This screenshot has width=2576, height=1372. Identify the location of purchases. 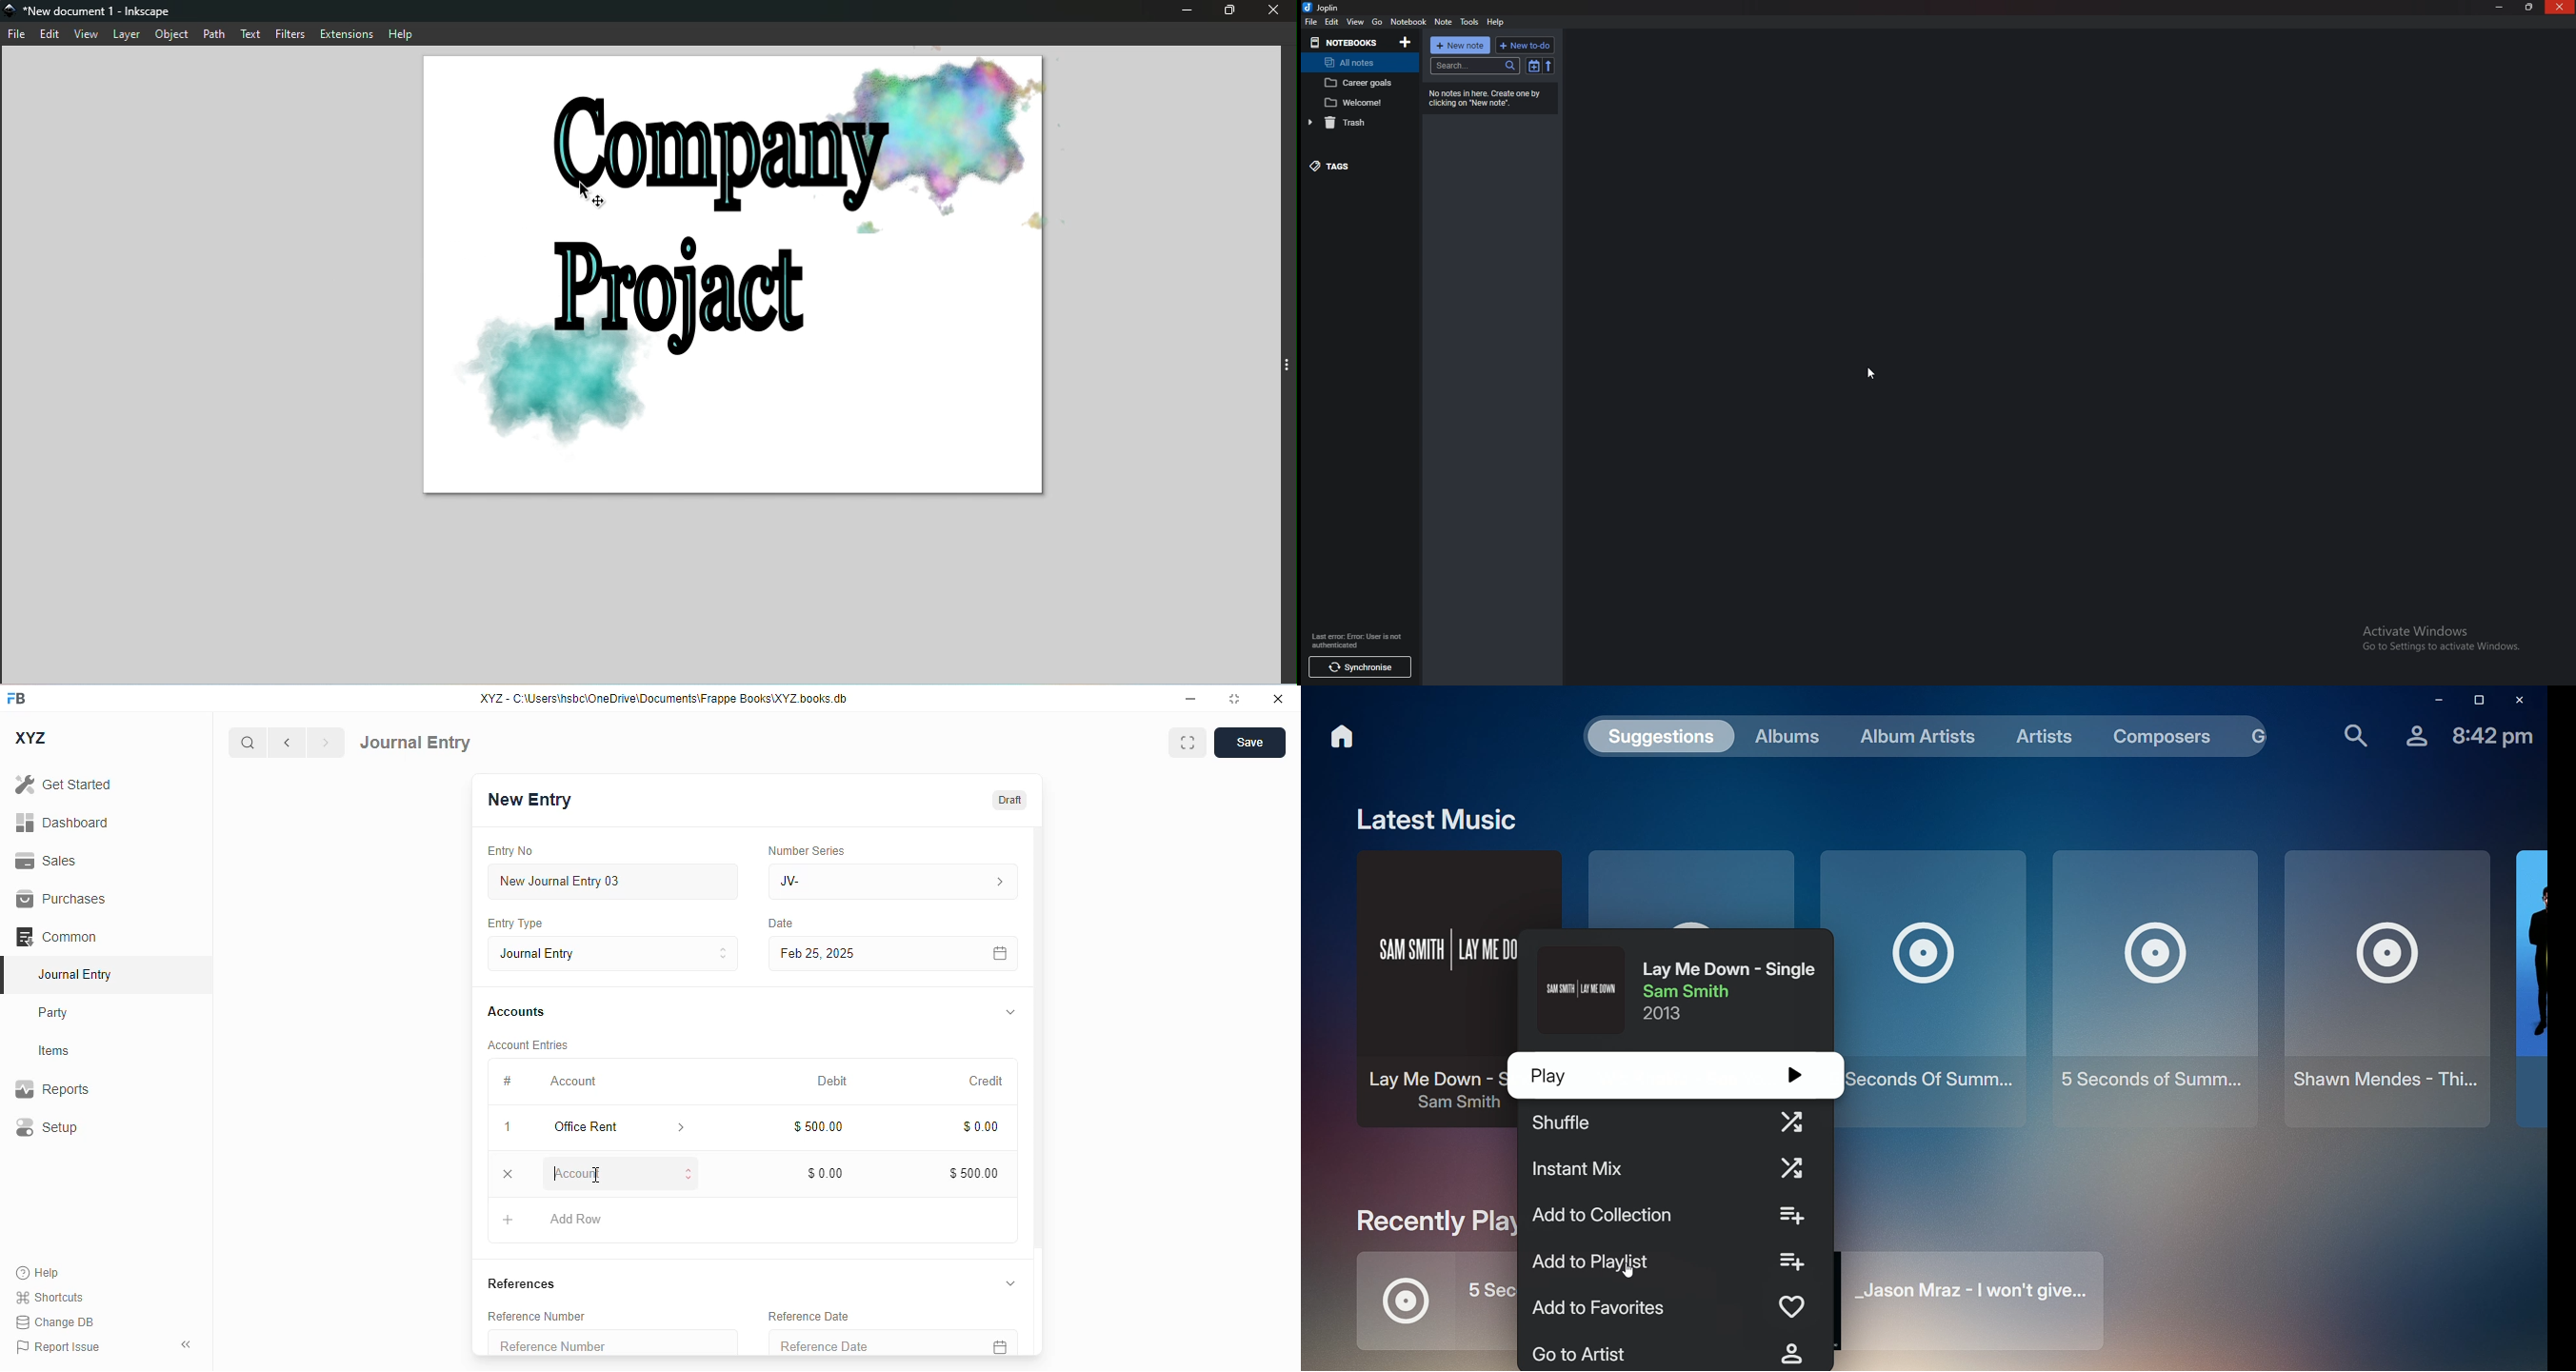
(62, 899).